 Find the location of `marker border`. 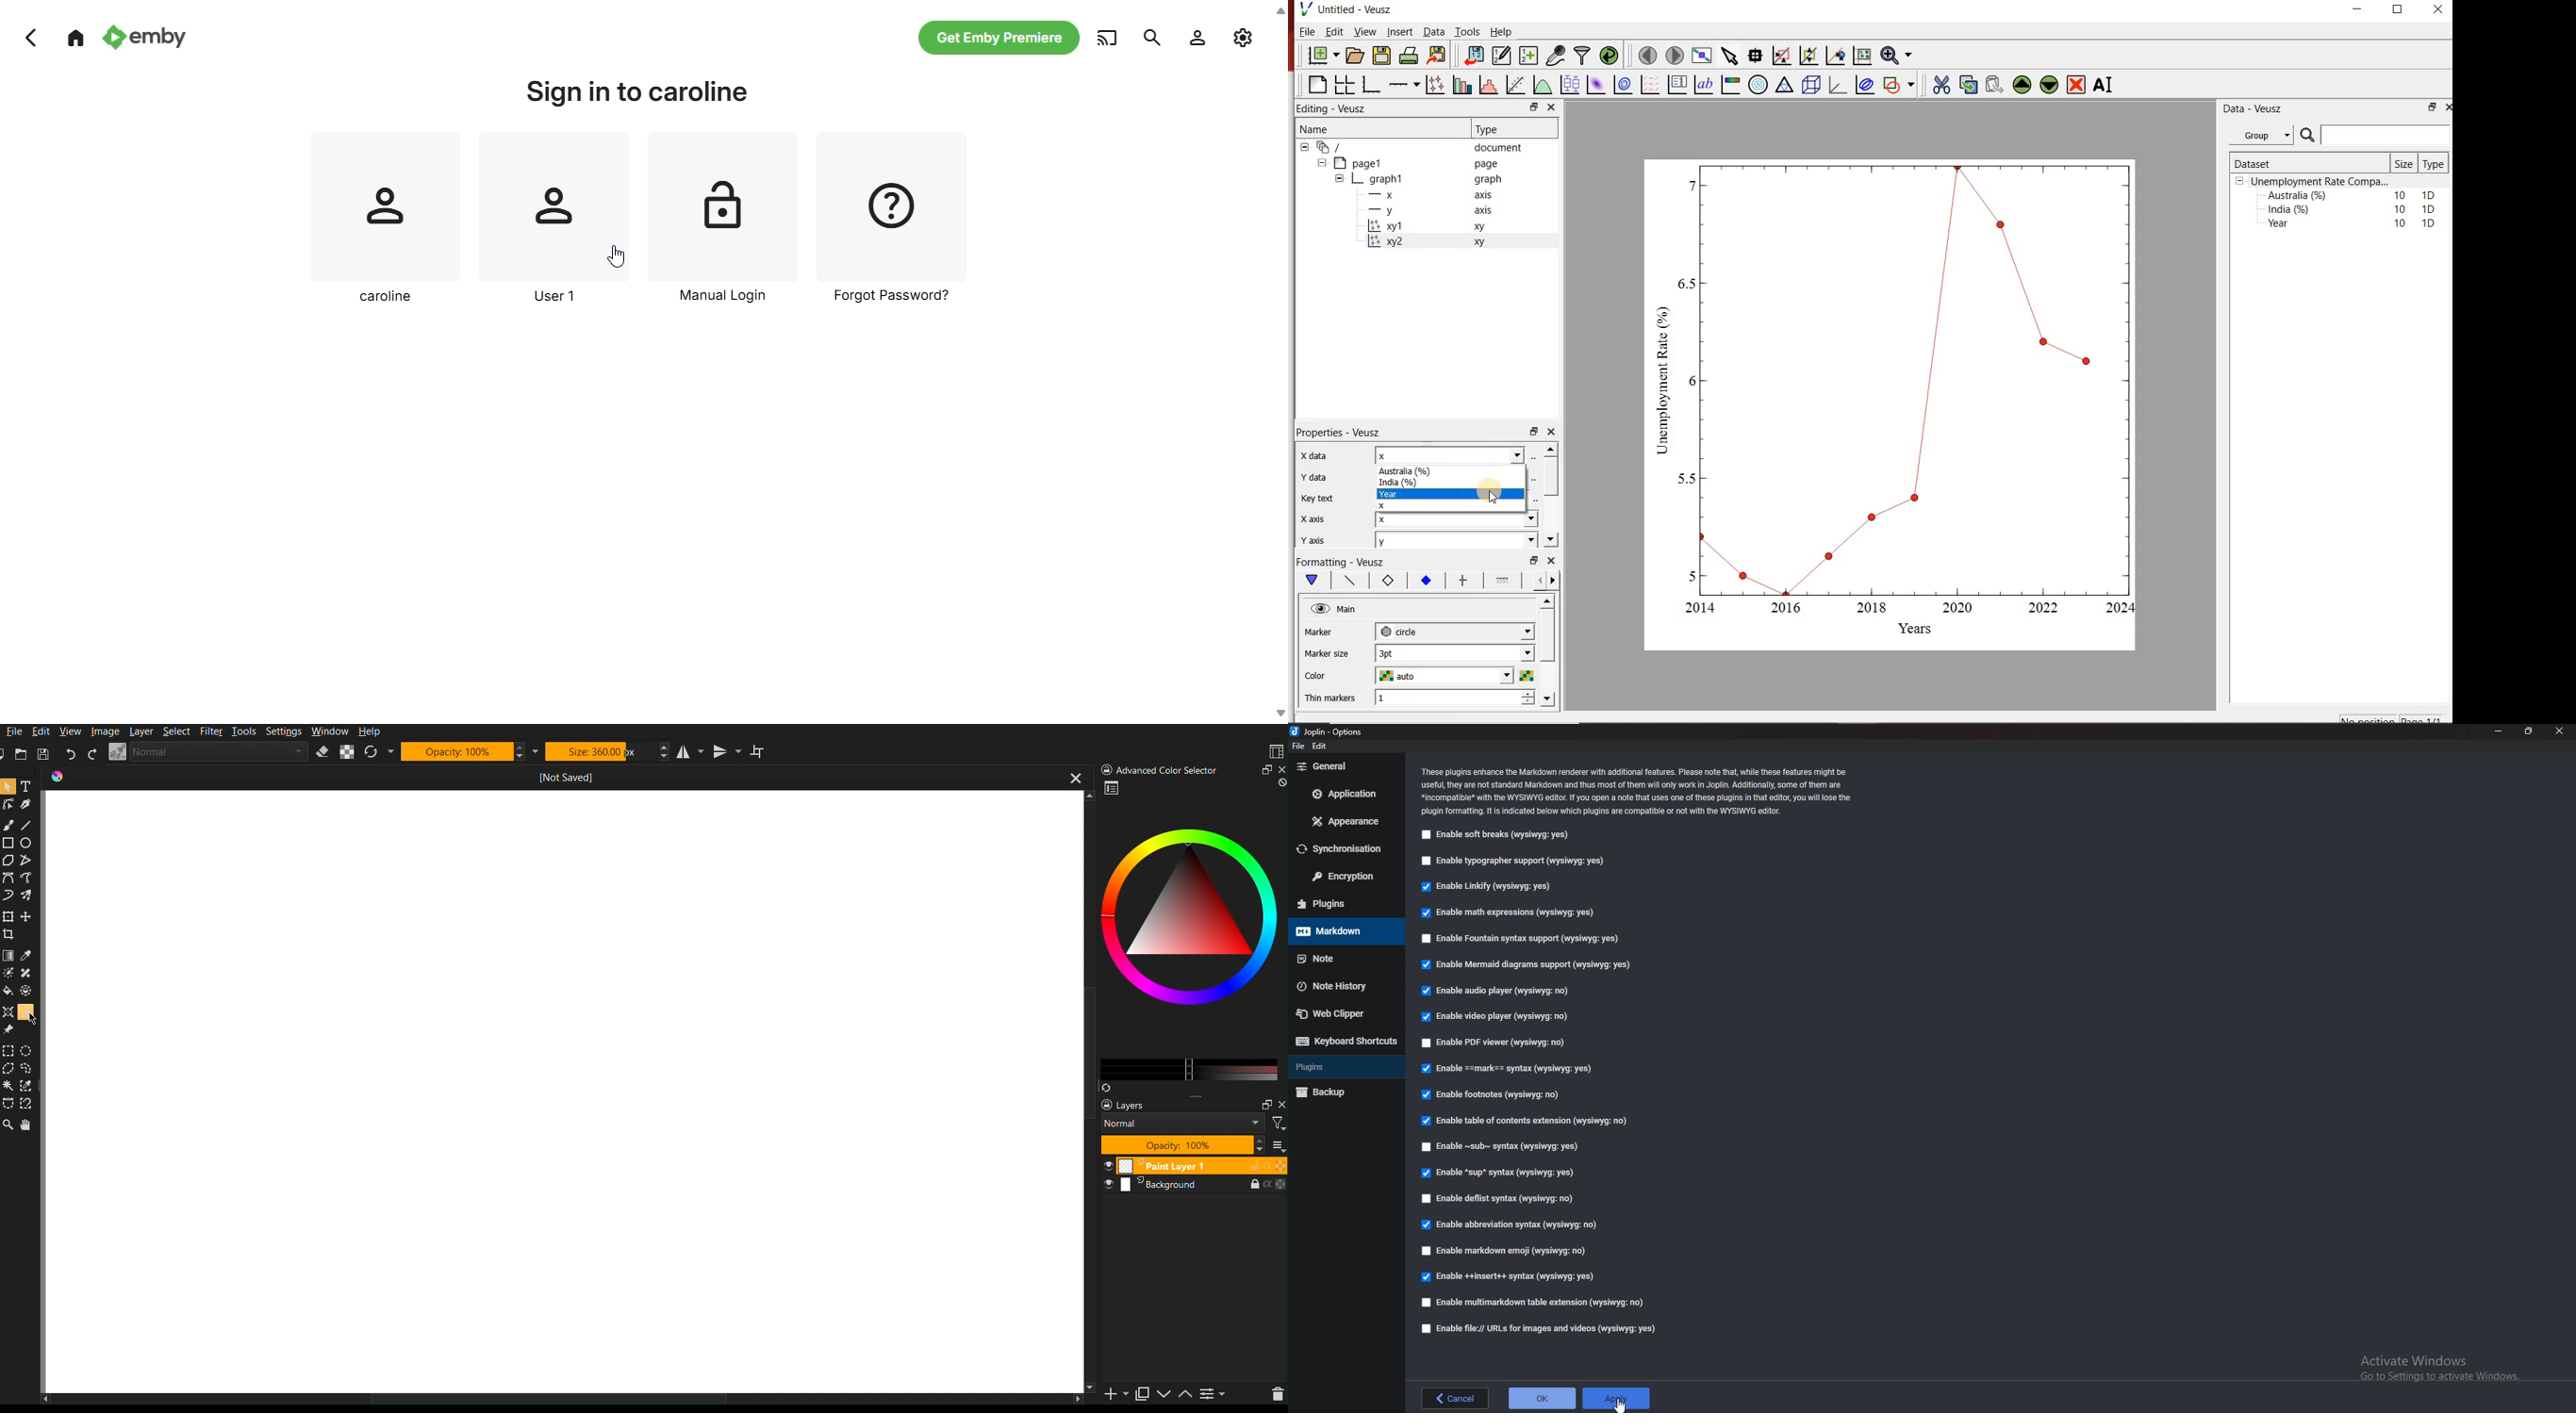

marker border is located at coordinates (1387, 581).